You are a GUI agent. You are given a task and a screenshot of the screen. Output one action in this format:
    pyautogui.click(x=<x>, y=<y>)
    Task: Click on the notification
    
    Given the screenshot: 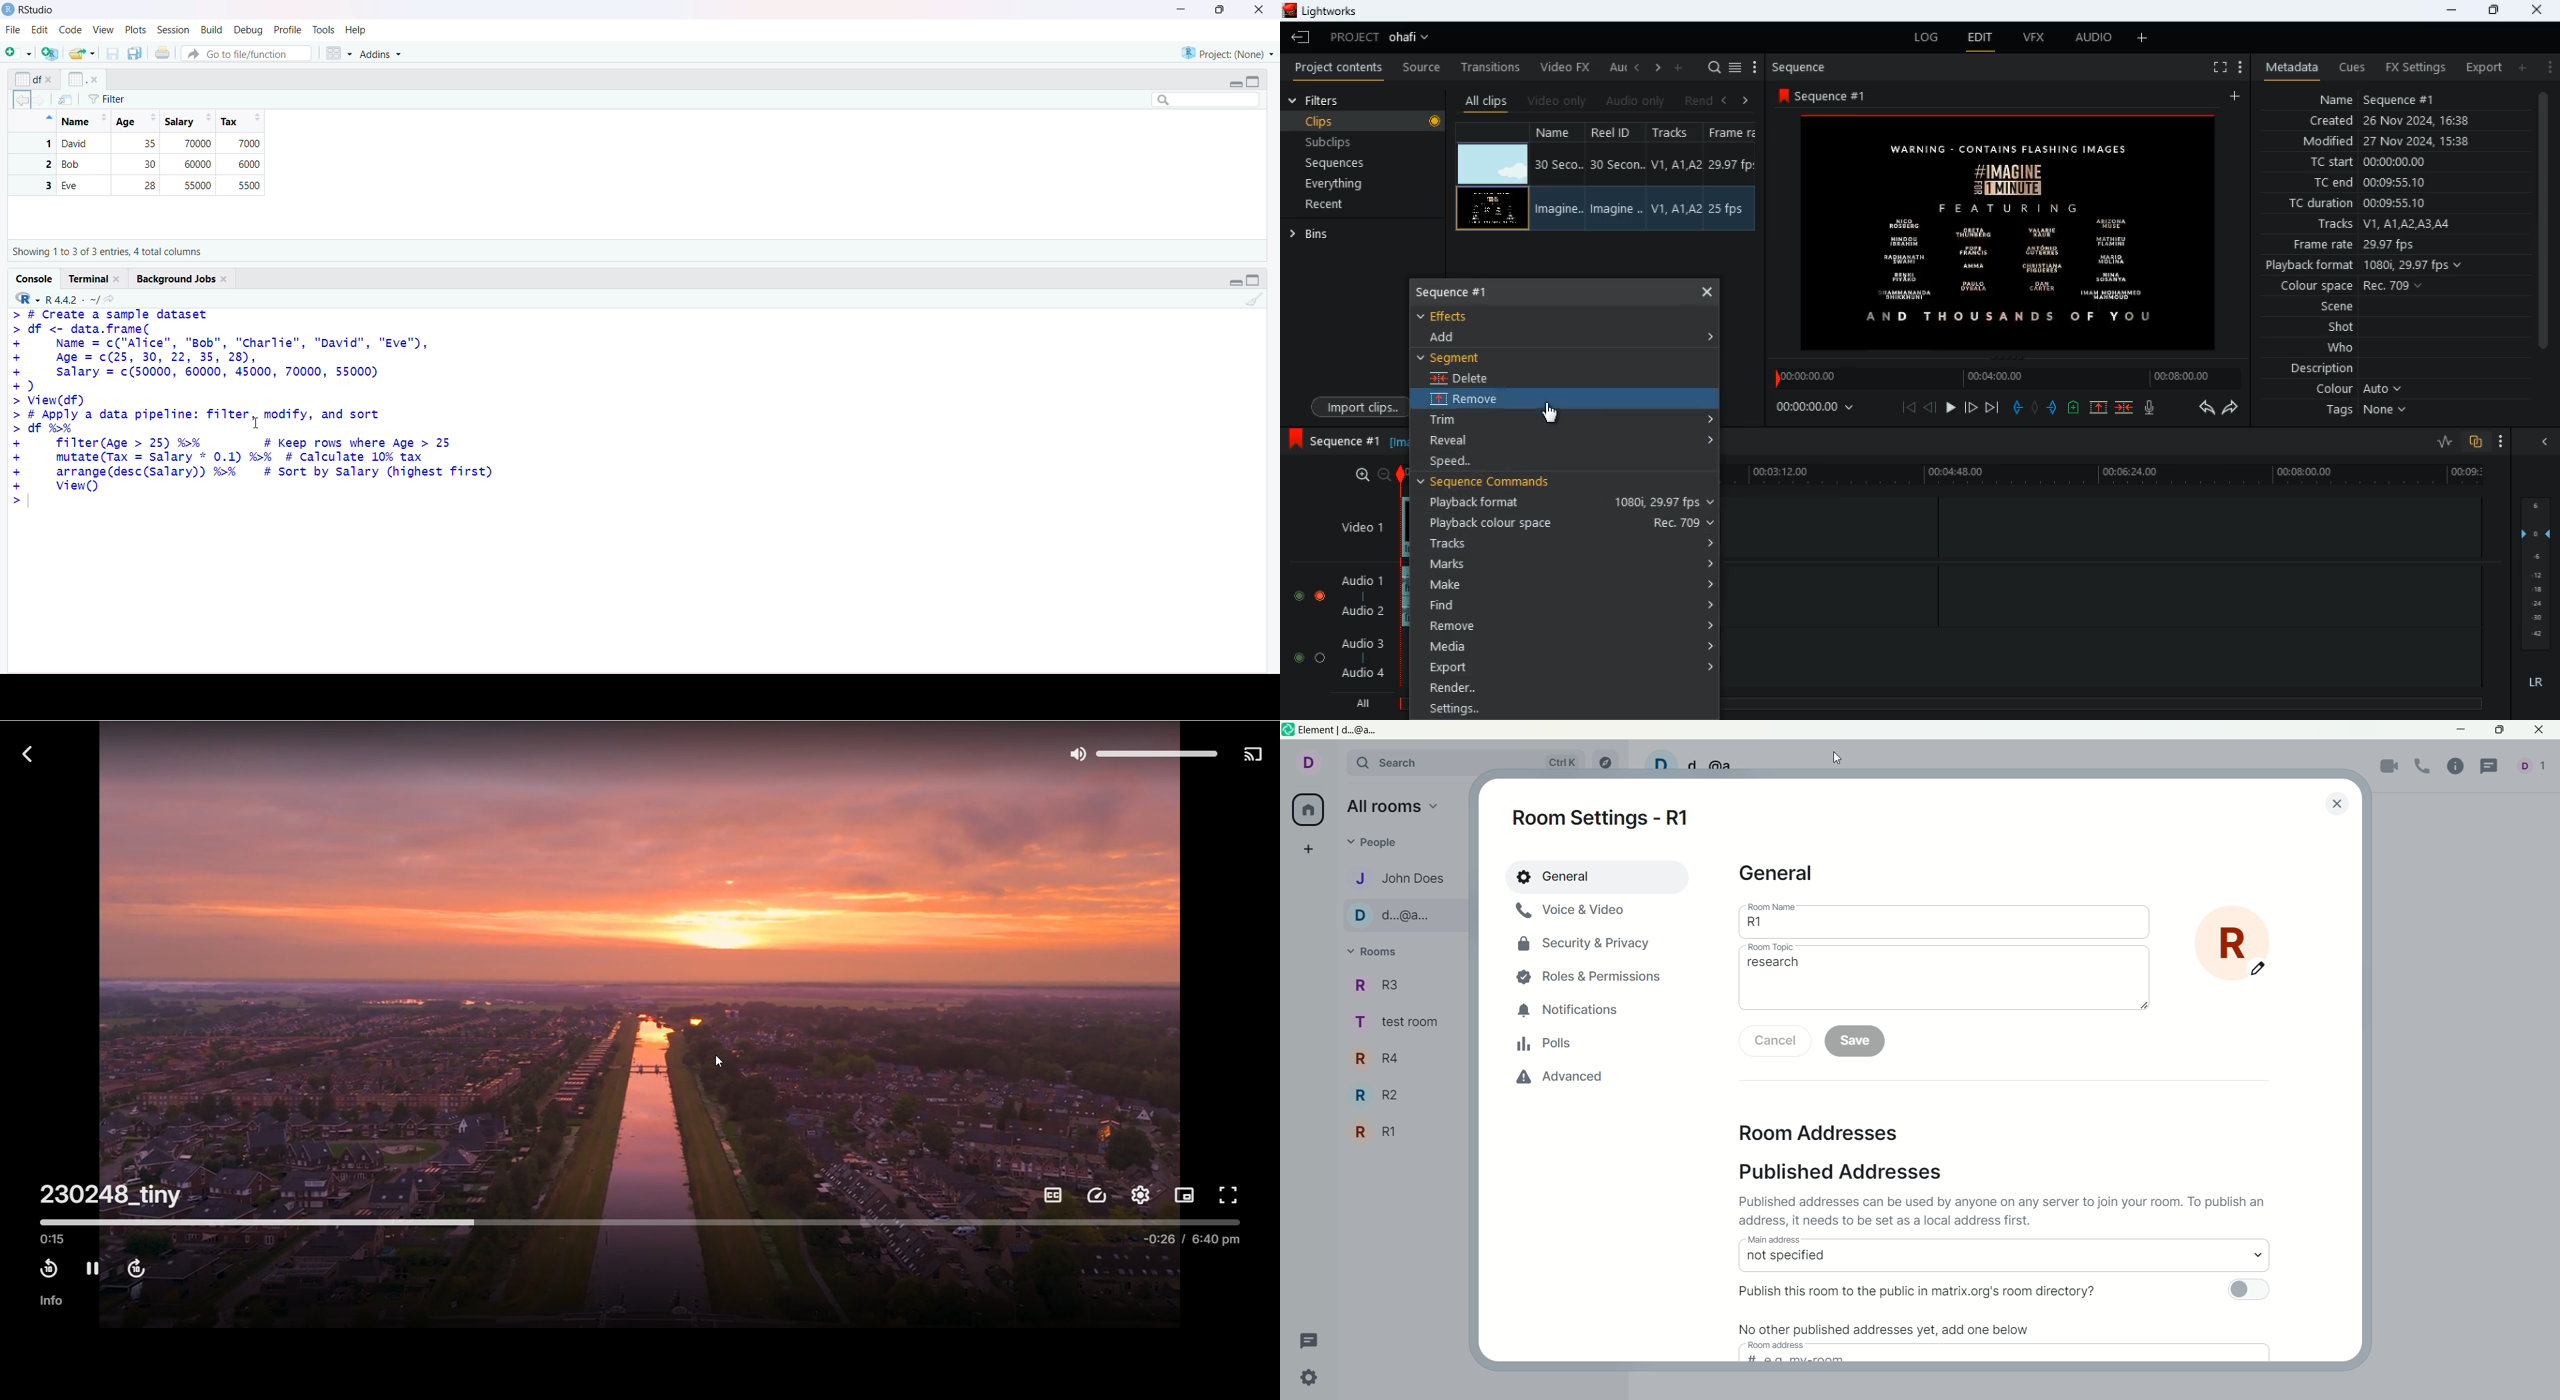 What is the action you would take?
    pyautogui.click(x=1575, y=1011)
    